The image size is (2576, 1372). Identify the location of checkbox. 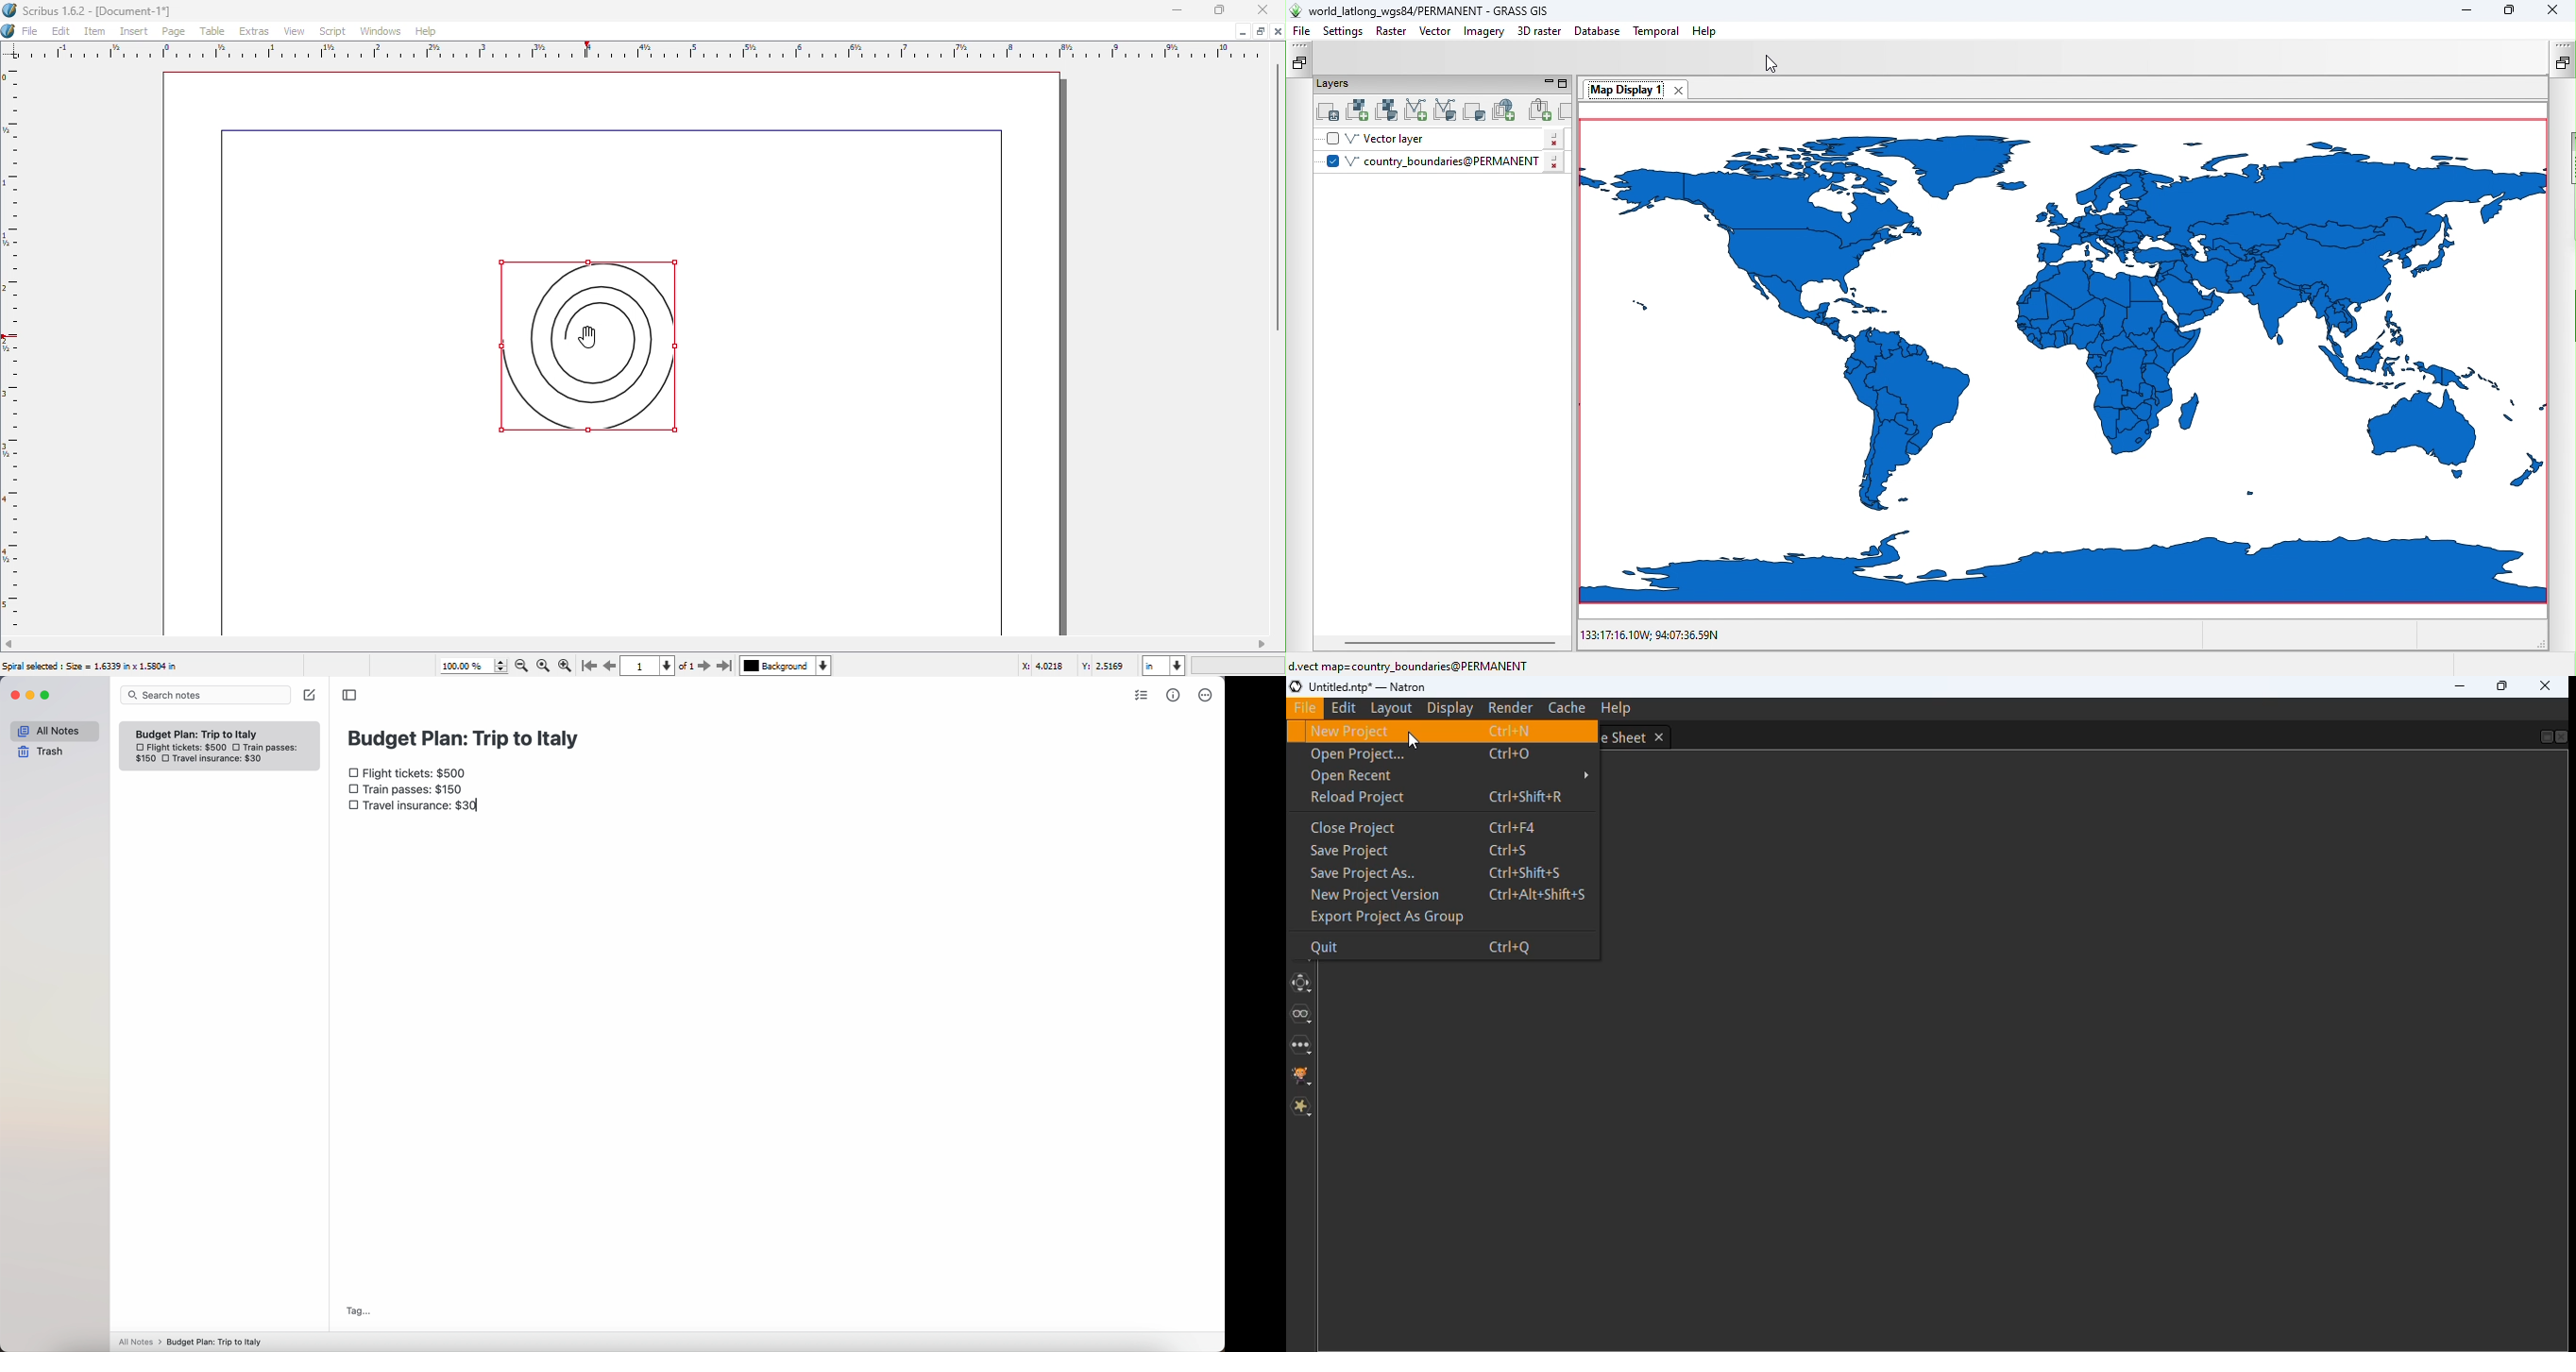
(238, 747).